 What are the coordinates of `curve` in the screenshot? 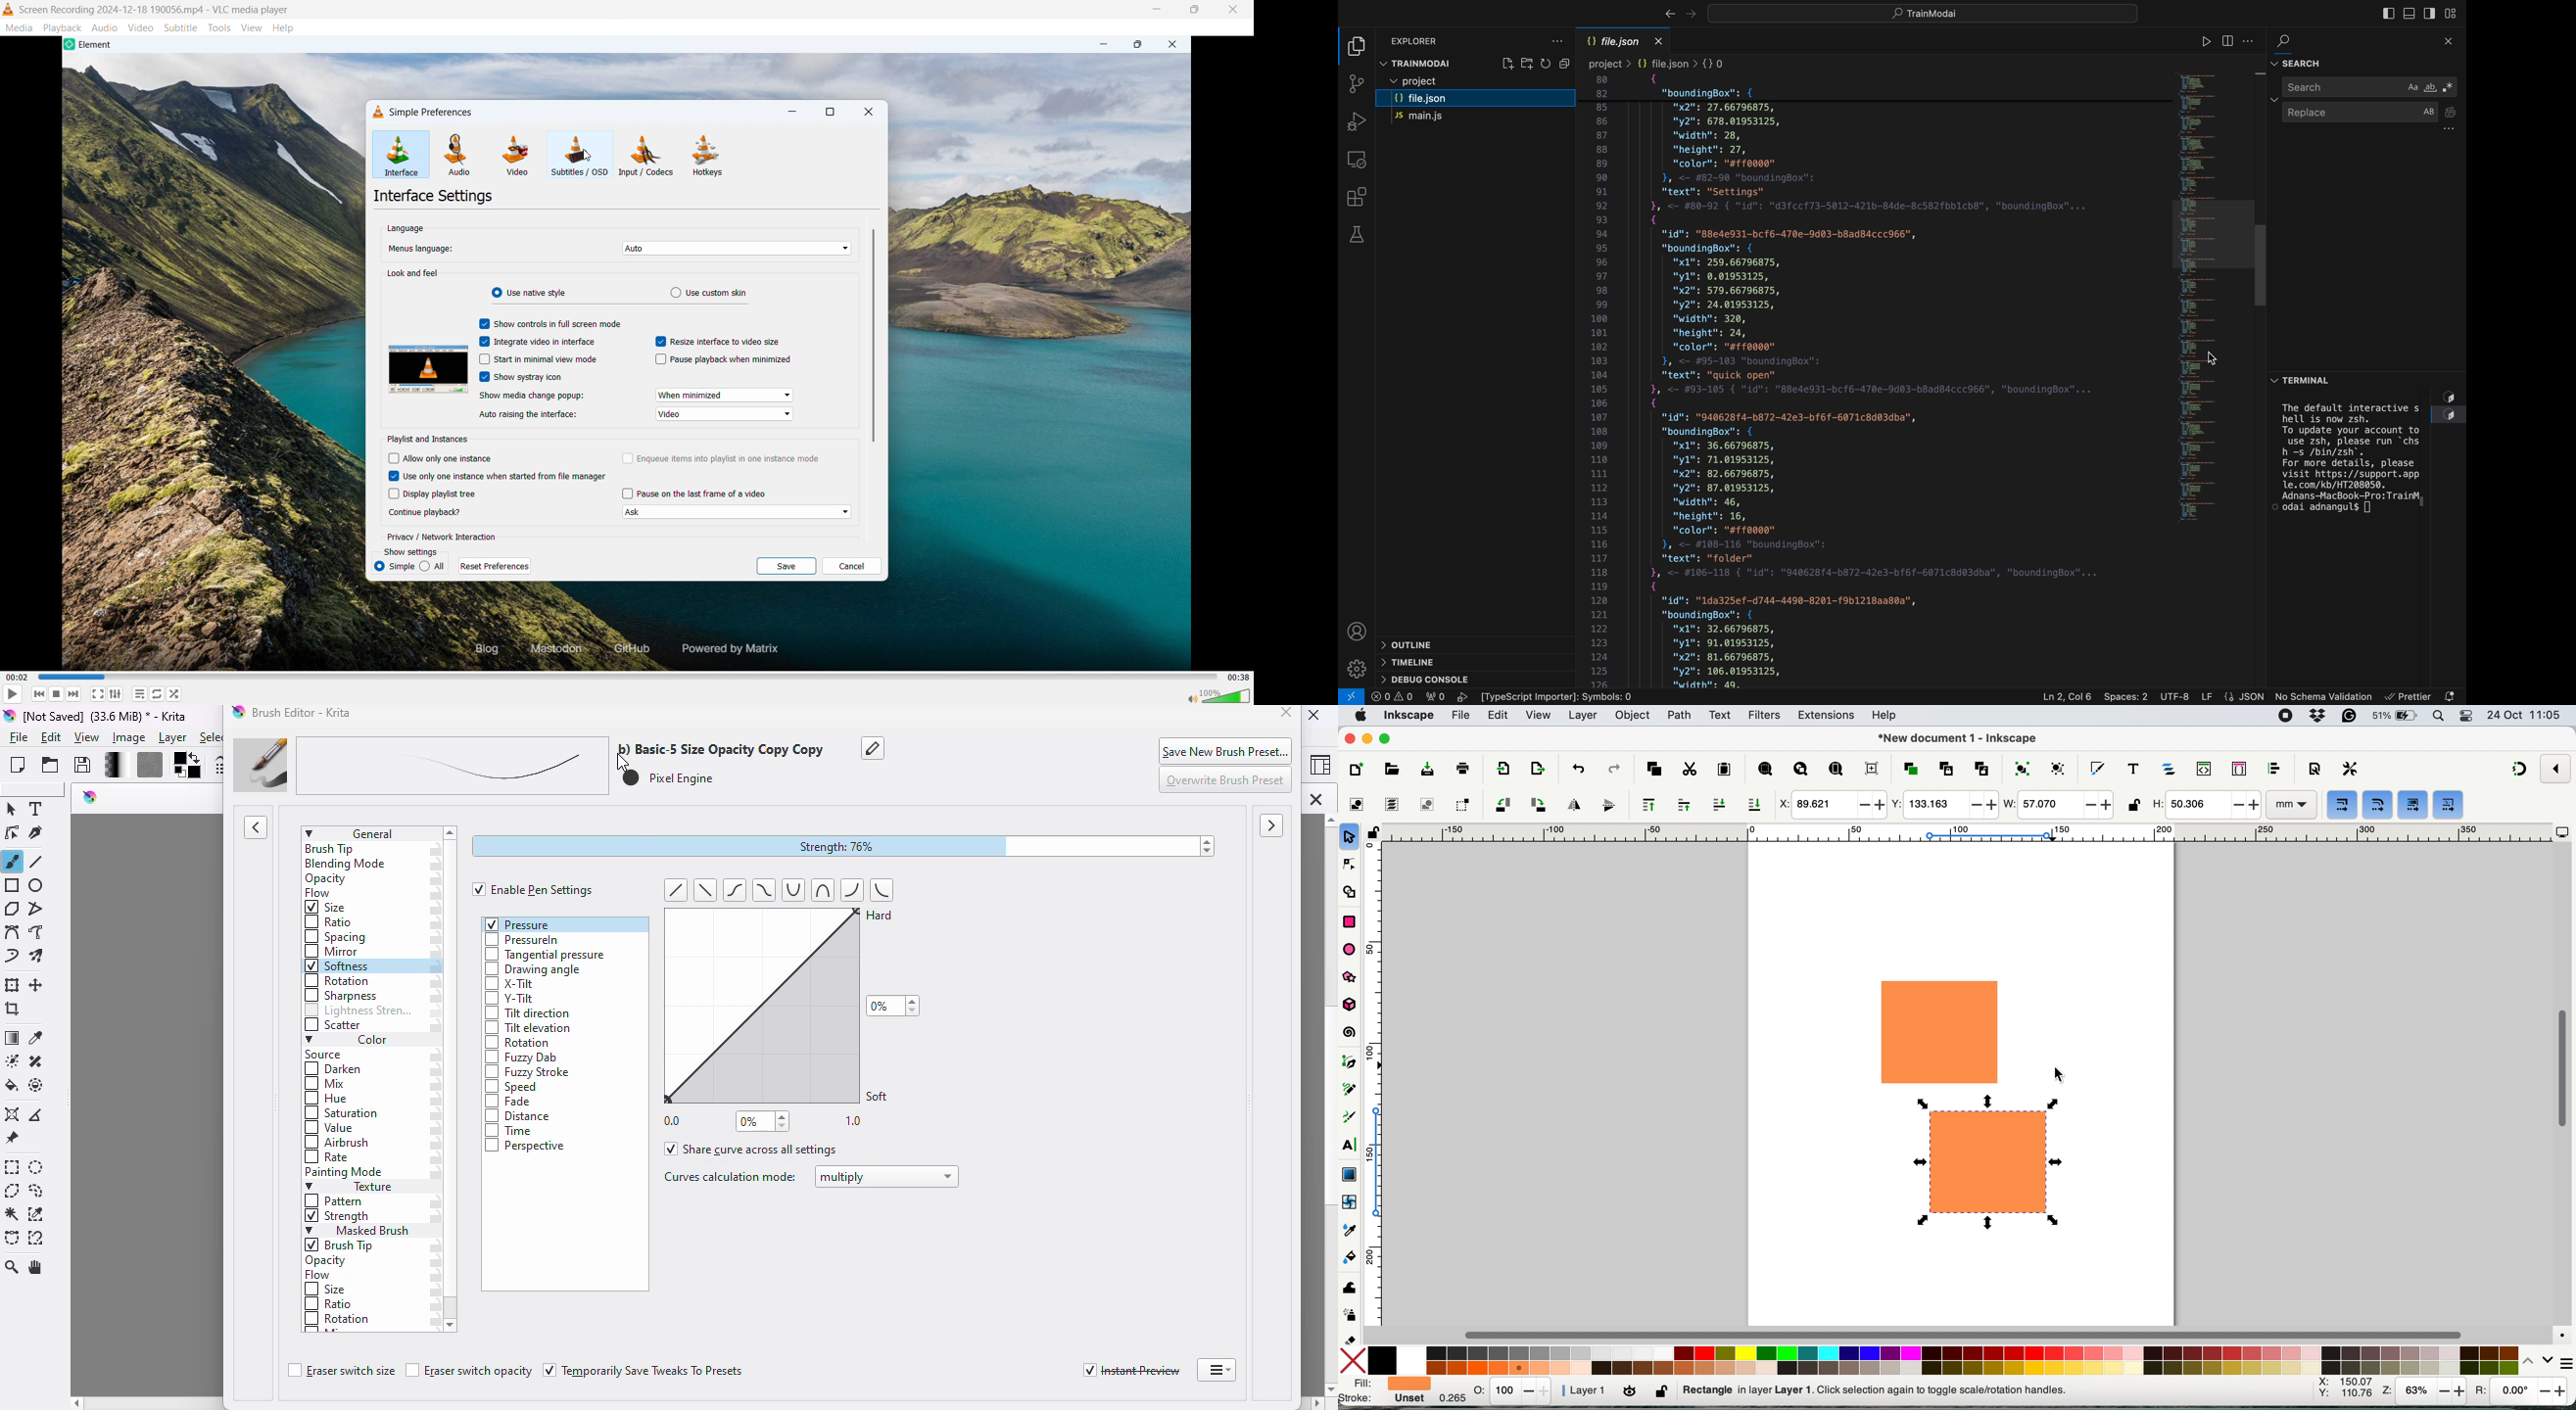 It's located at (794, 891).